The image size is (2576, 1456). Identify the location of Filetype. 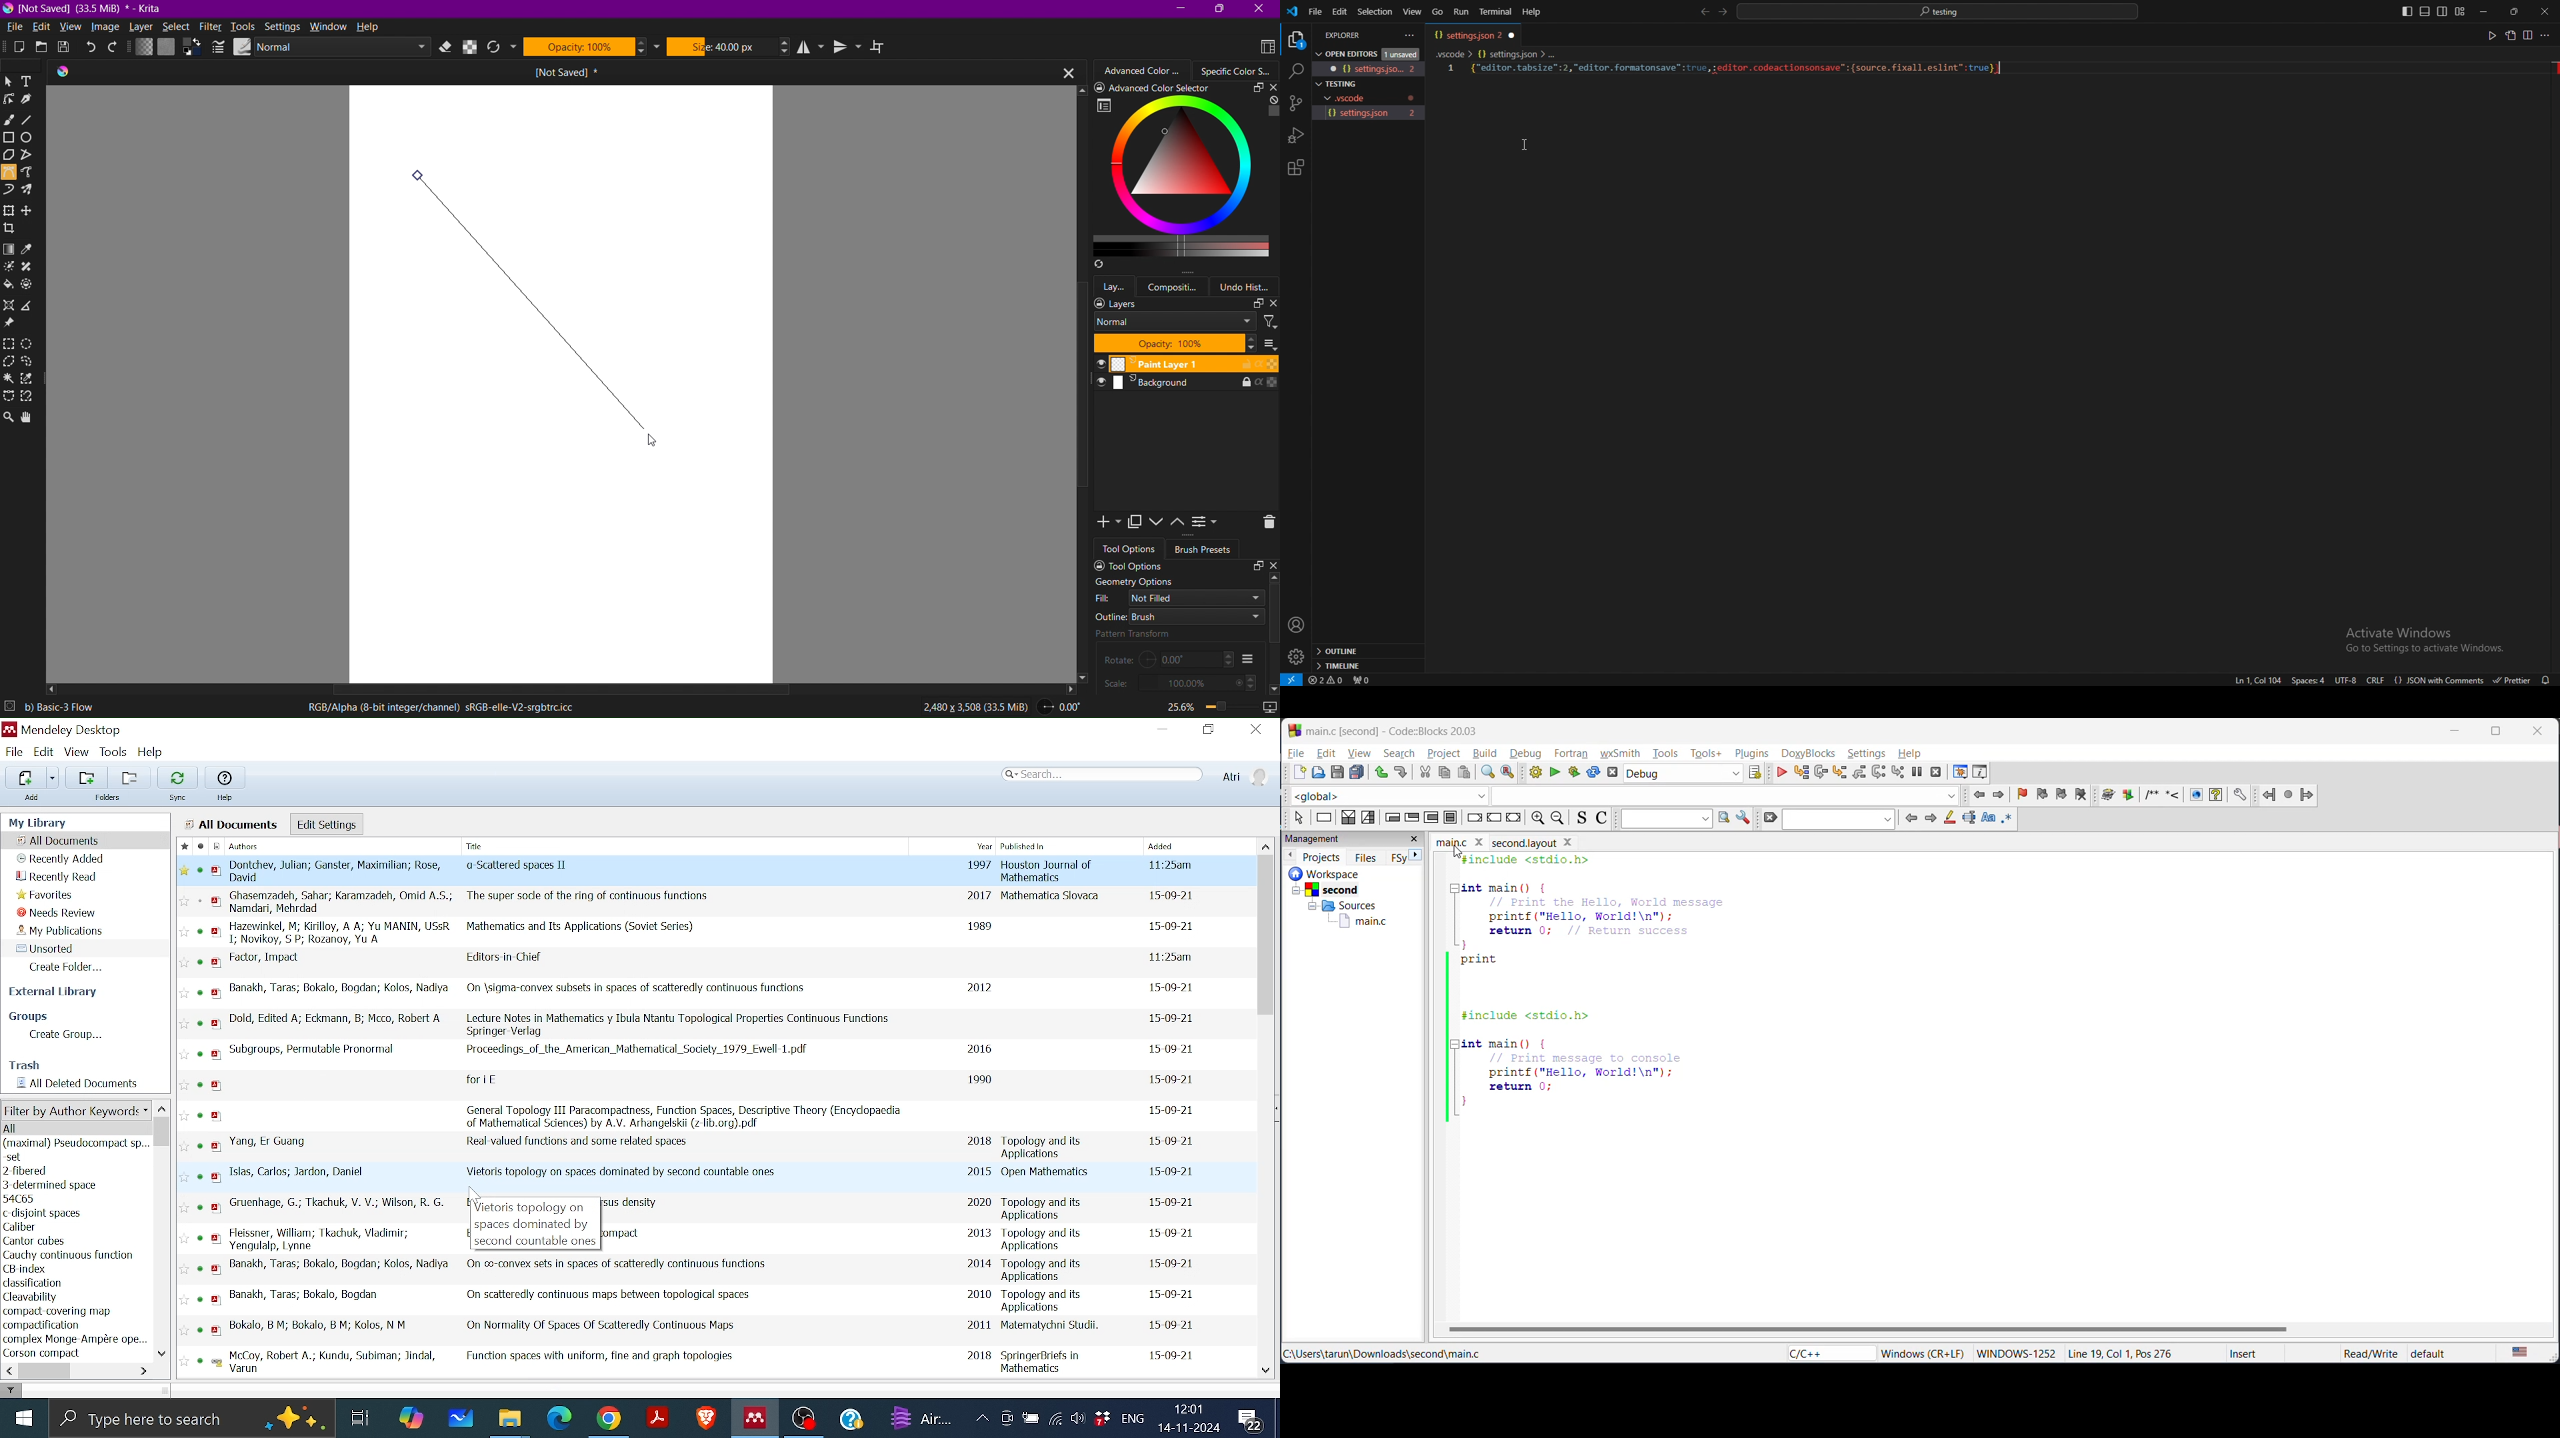
(220, 848).